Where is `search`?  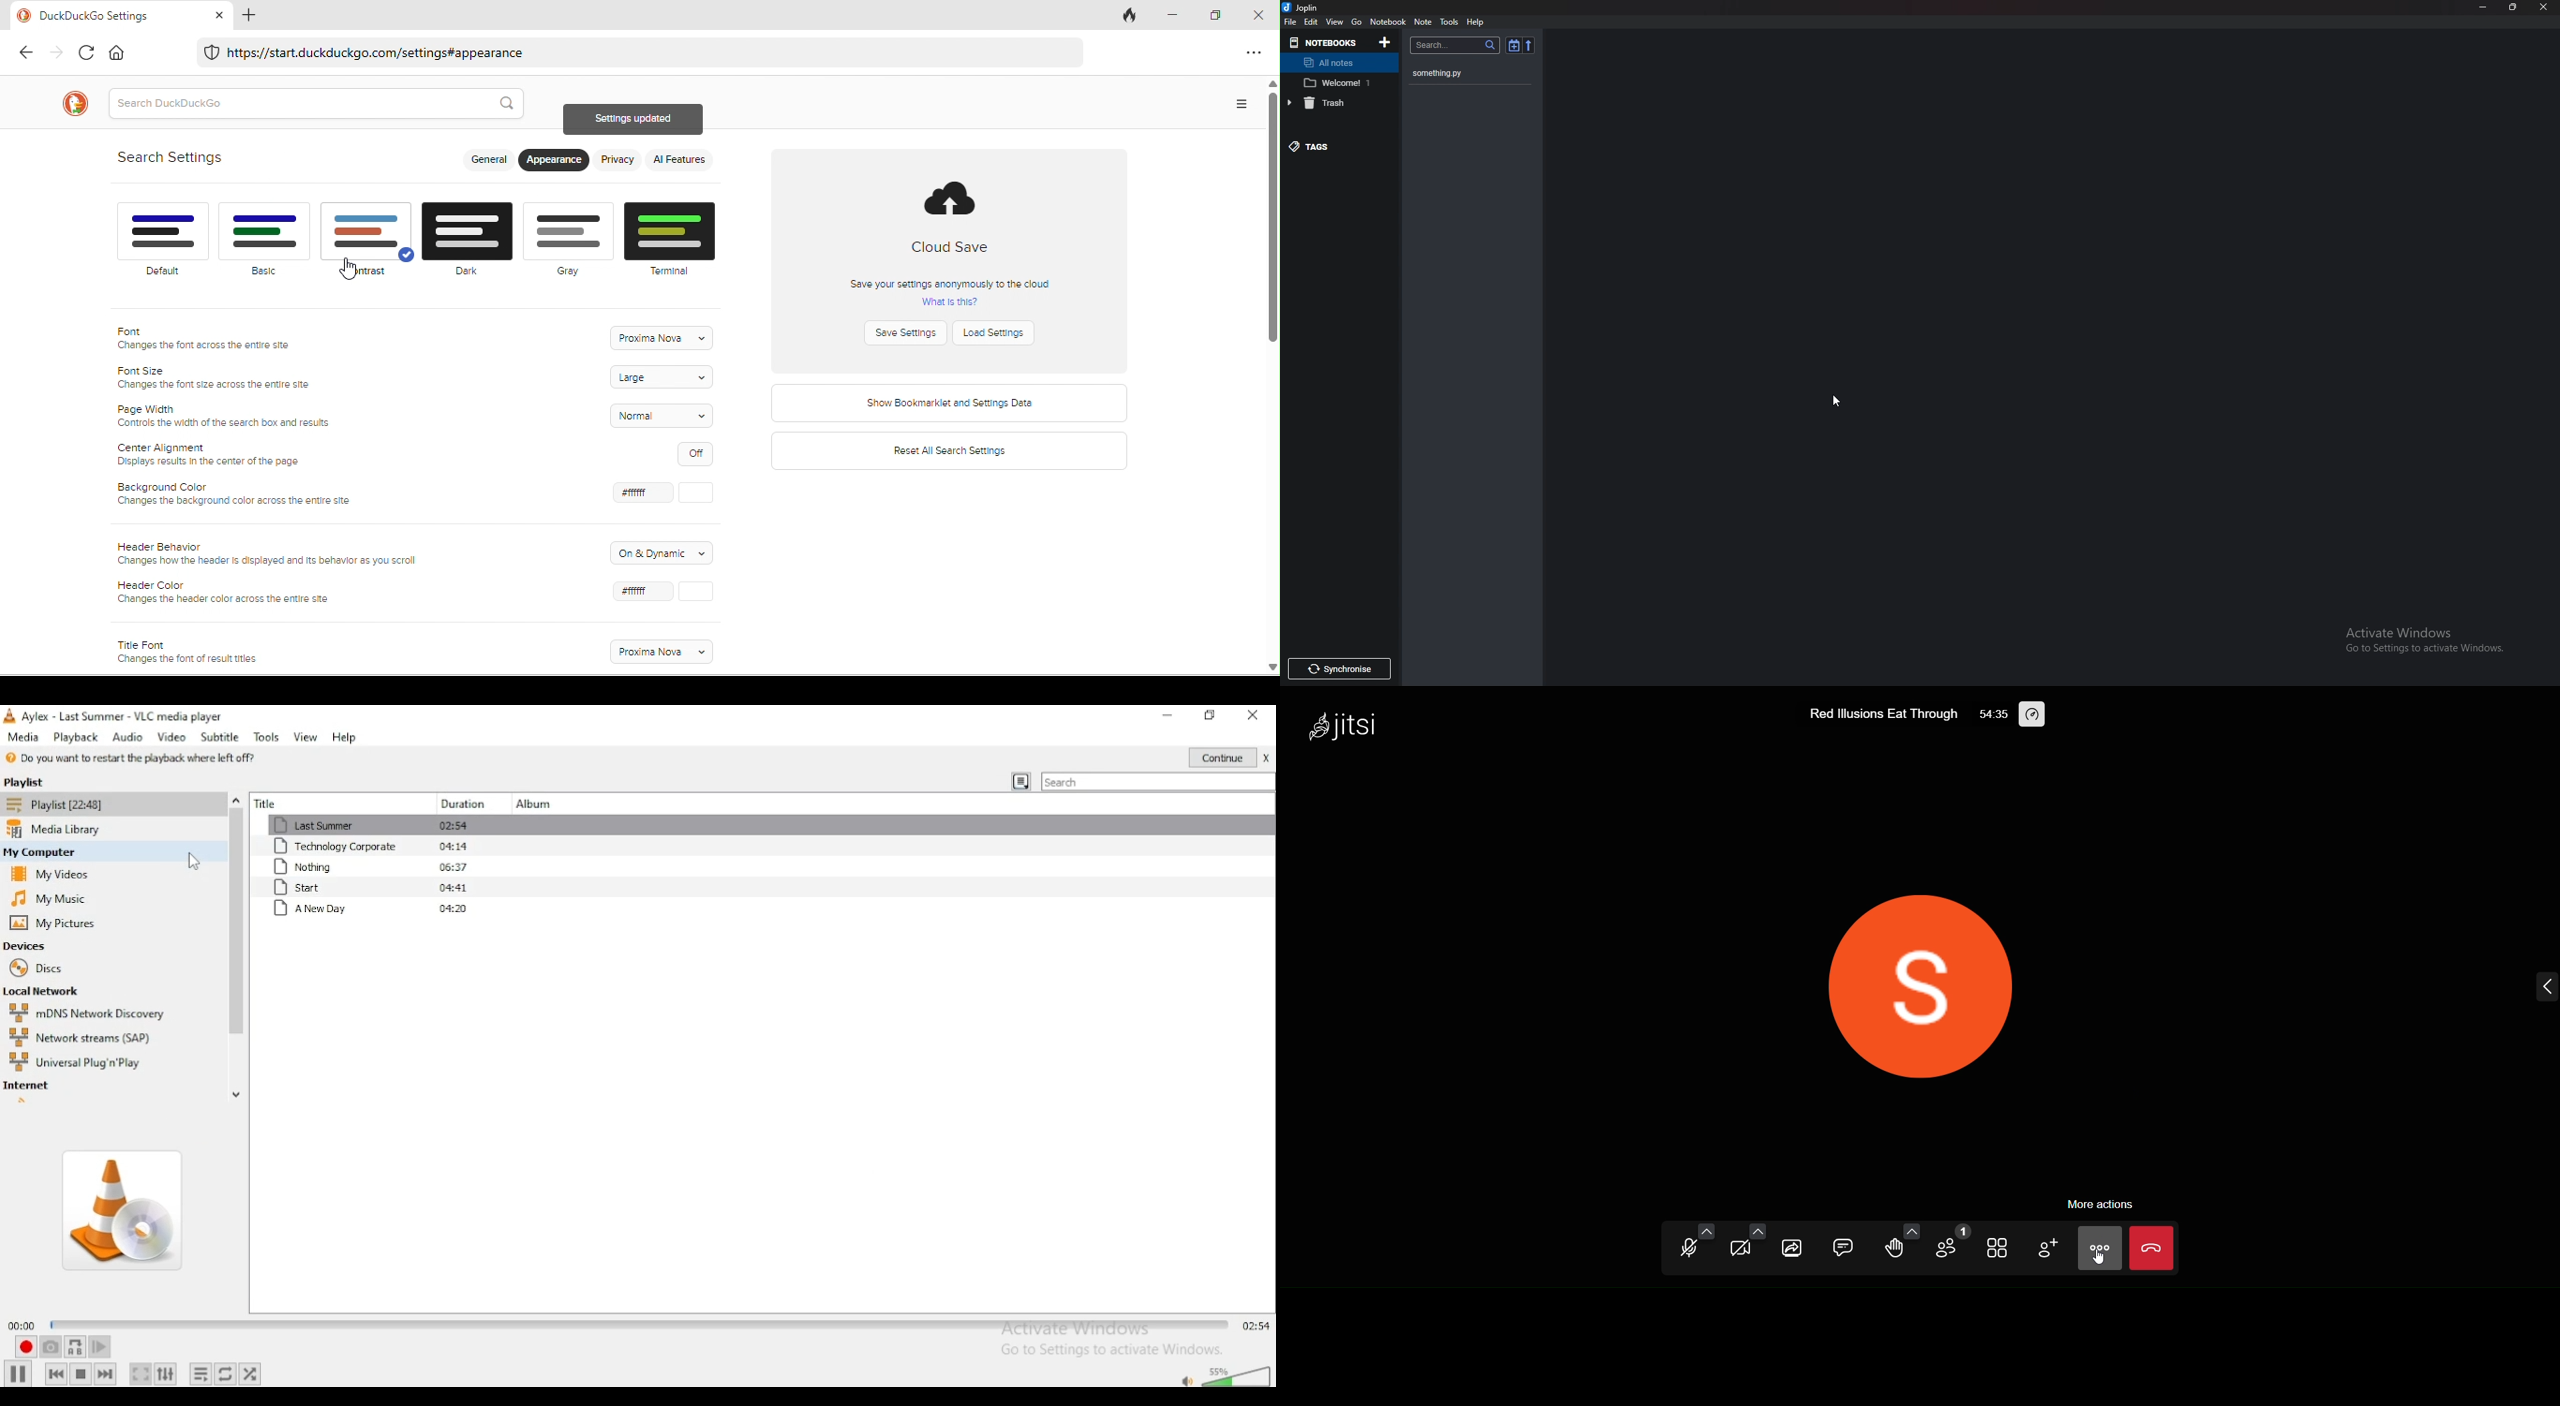
search is located at coordinates (1455, 45).